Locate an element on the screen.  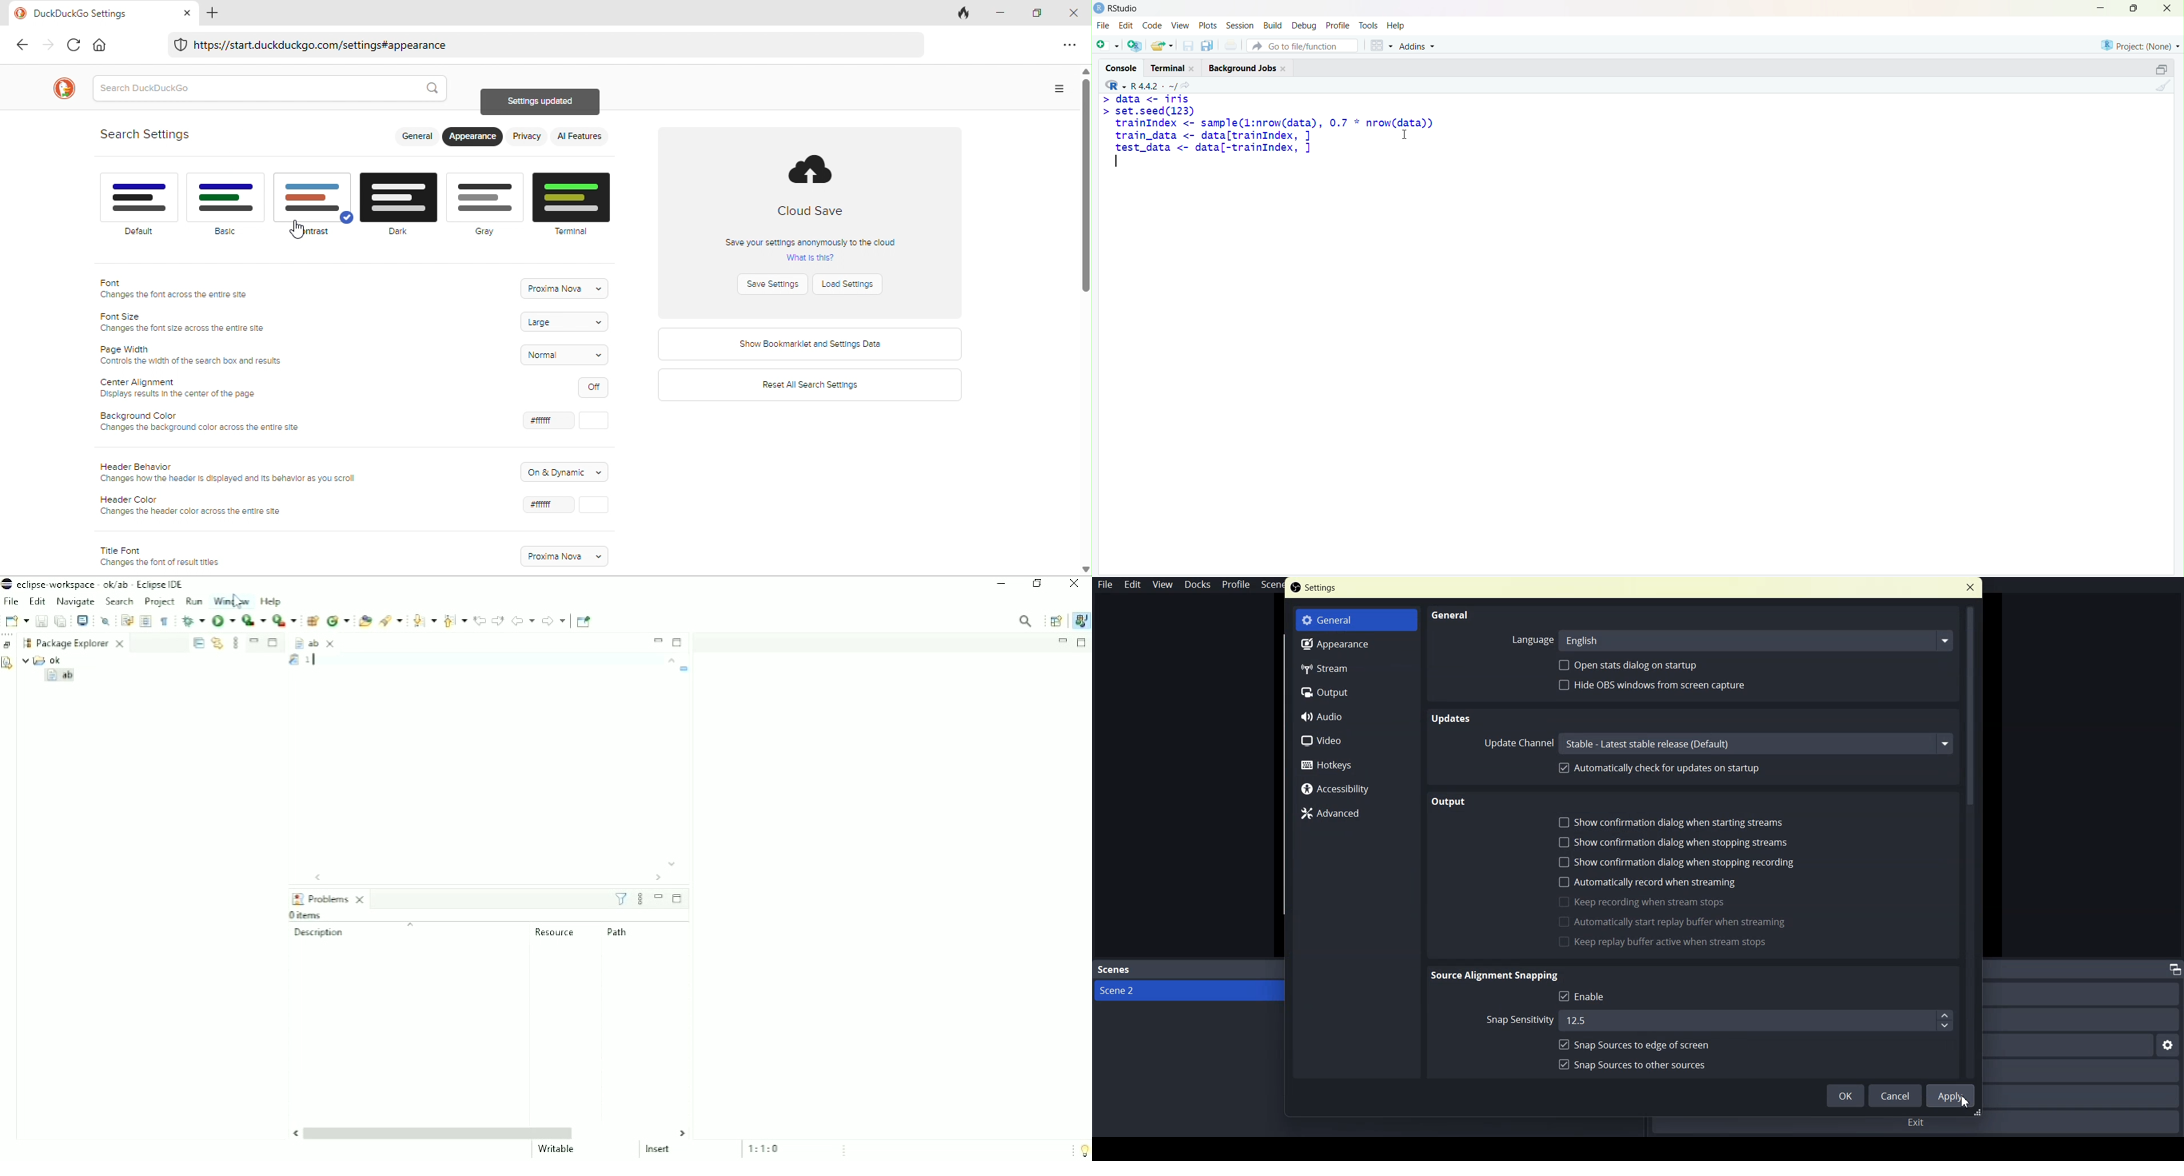
Open an existing file (Ctrl + O) is located at coordinates (1163, 46).